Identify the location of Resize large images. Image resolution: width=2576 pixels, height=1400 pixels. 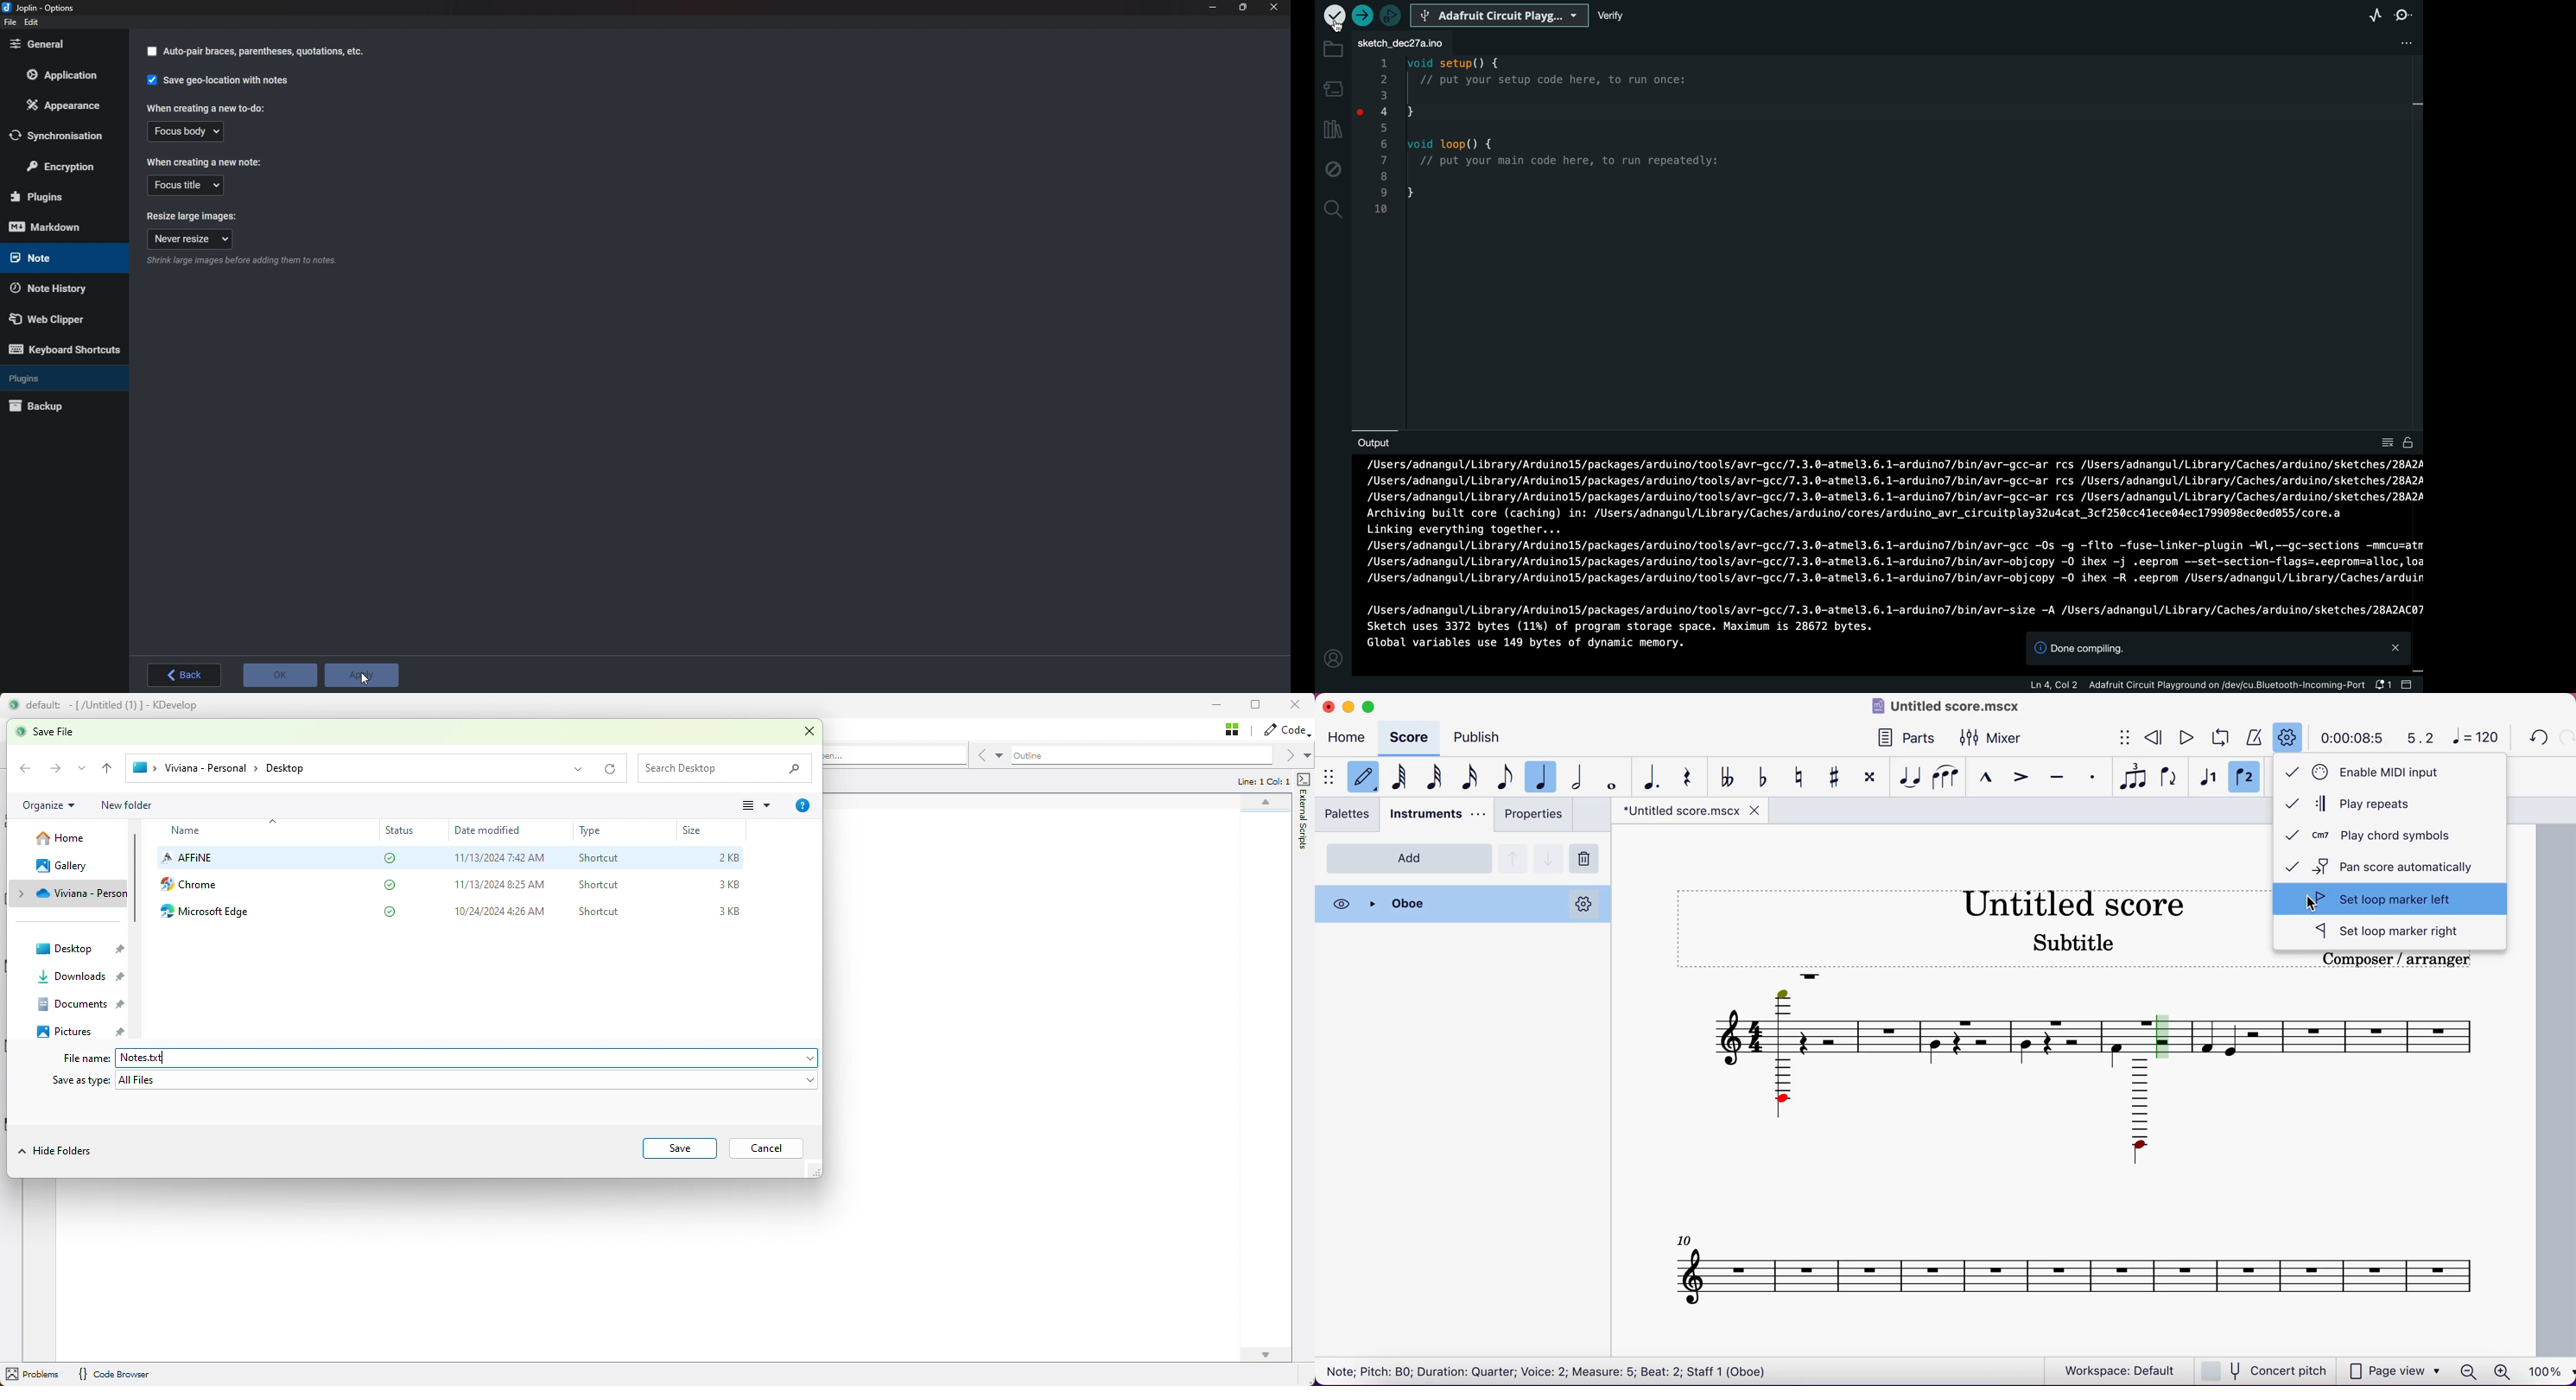
(195, 215).